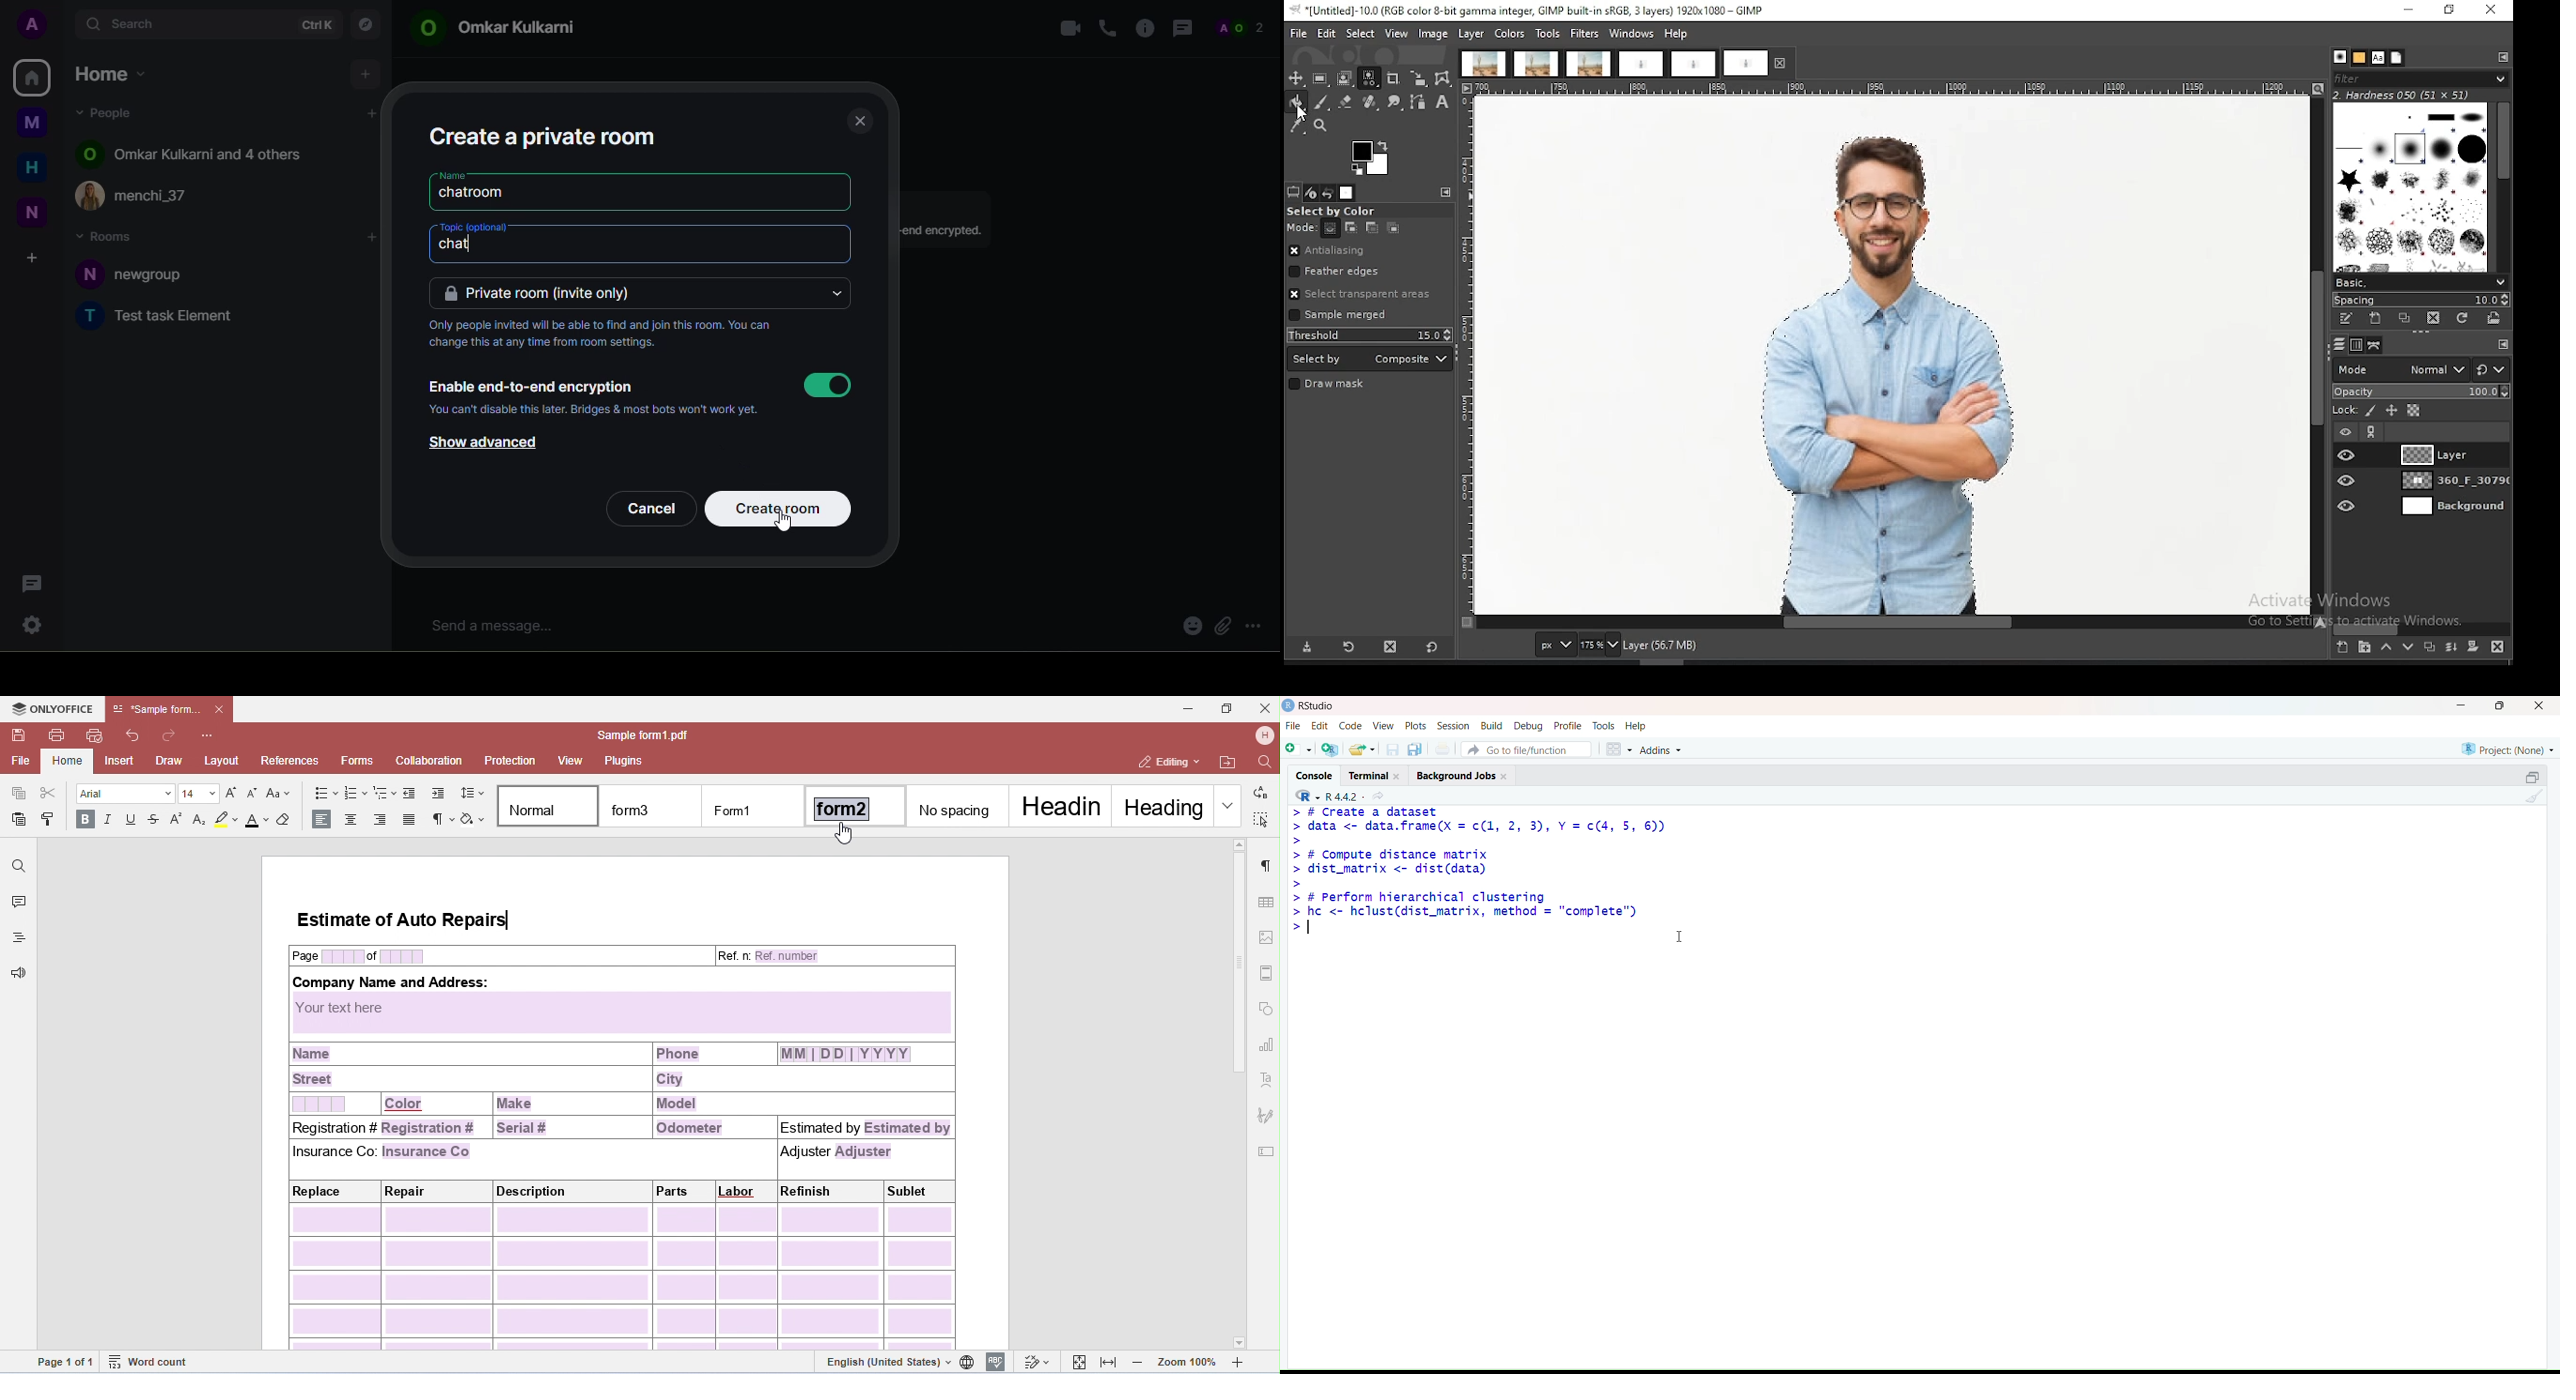 The height and width of the screenshot is (1400, 2576). Describe the element at coordinates (2339, 57) in the screenshot. I see `brushes` at that location.